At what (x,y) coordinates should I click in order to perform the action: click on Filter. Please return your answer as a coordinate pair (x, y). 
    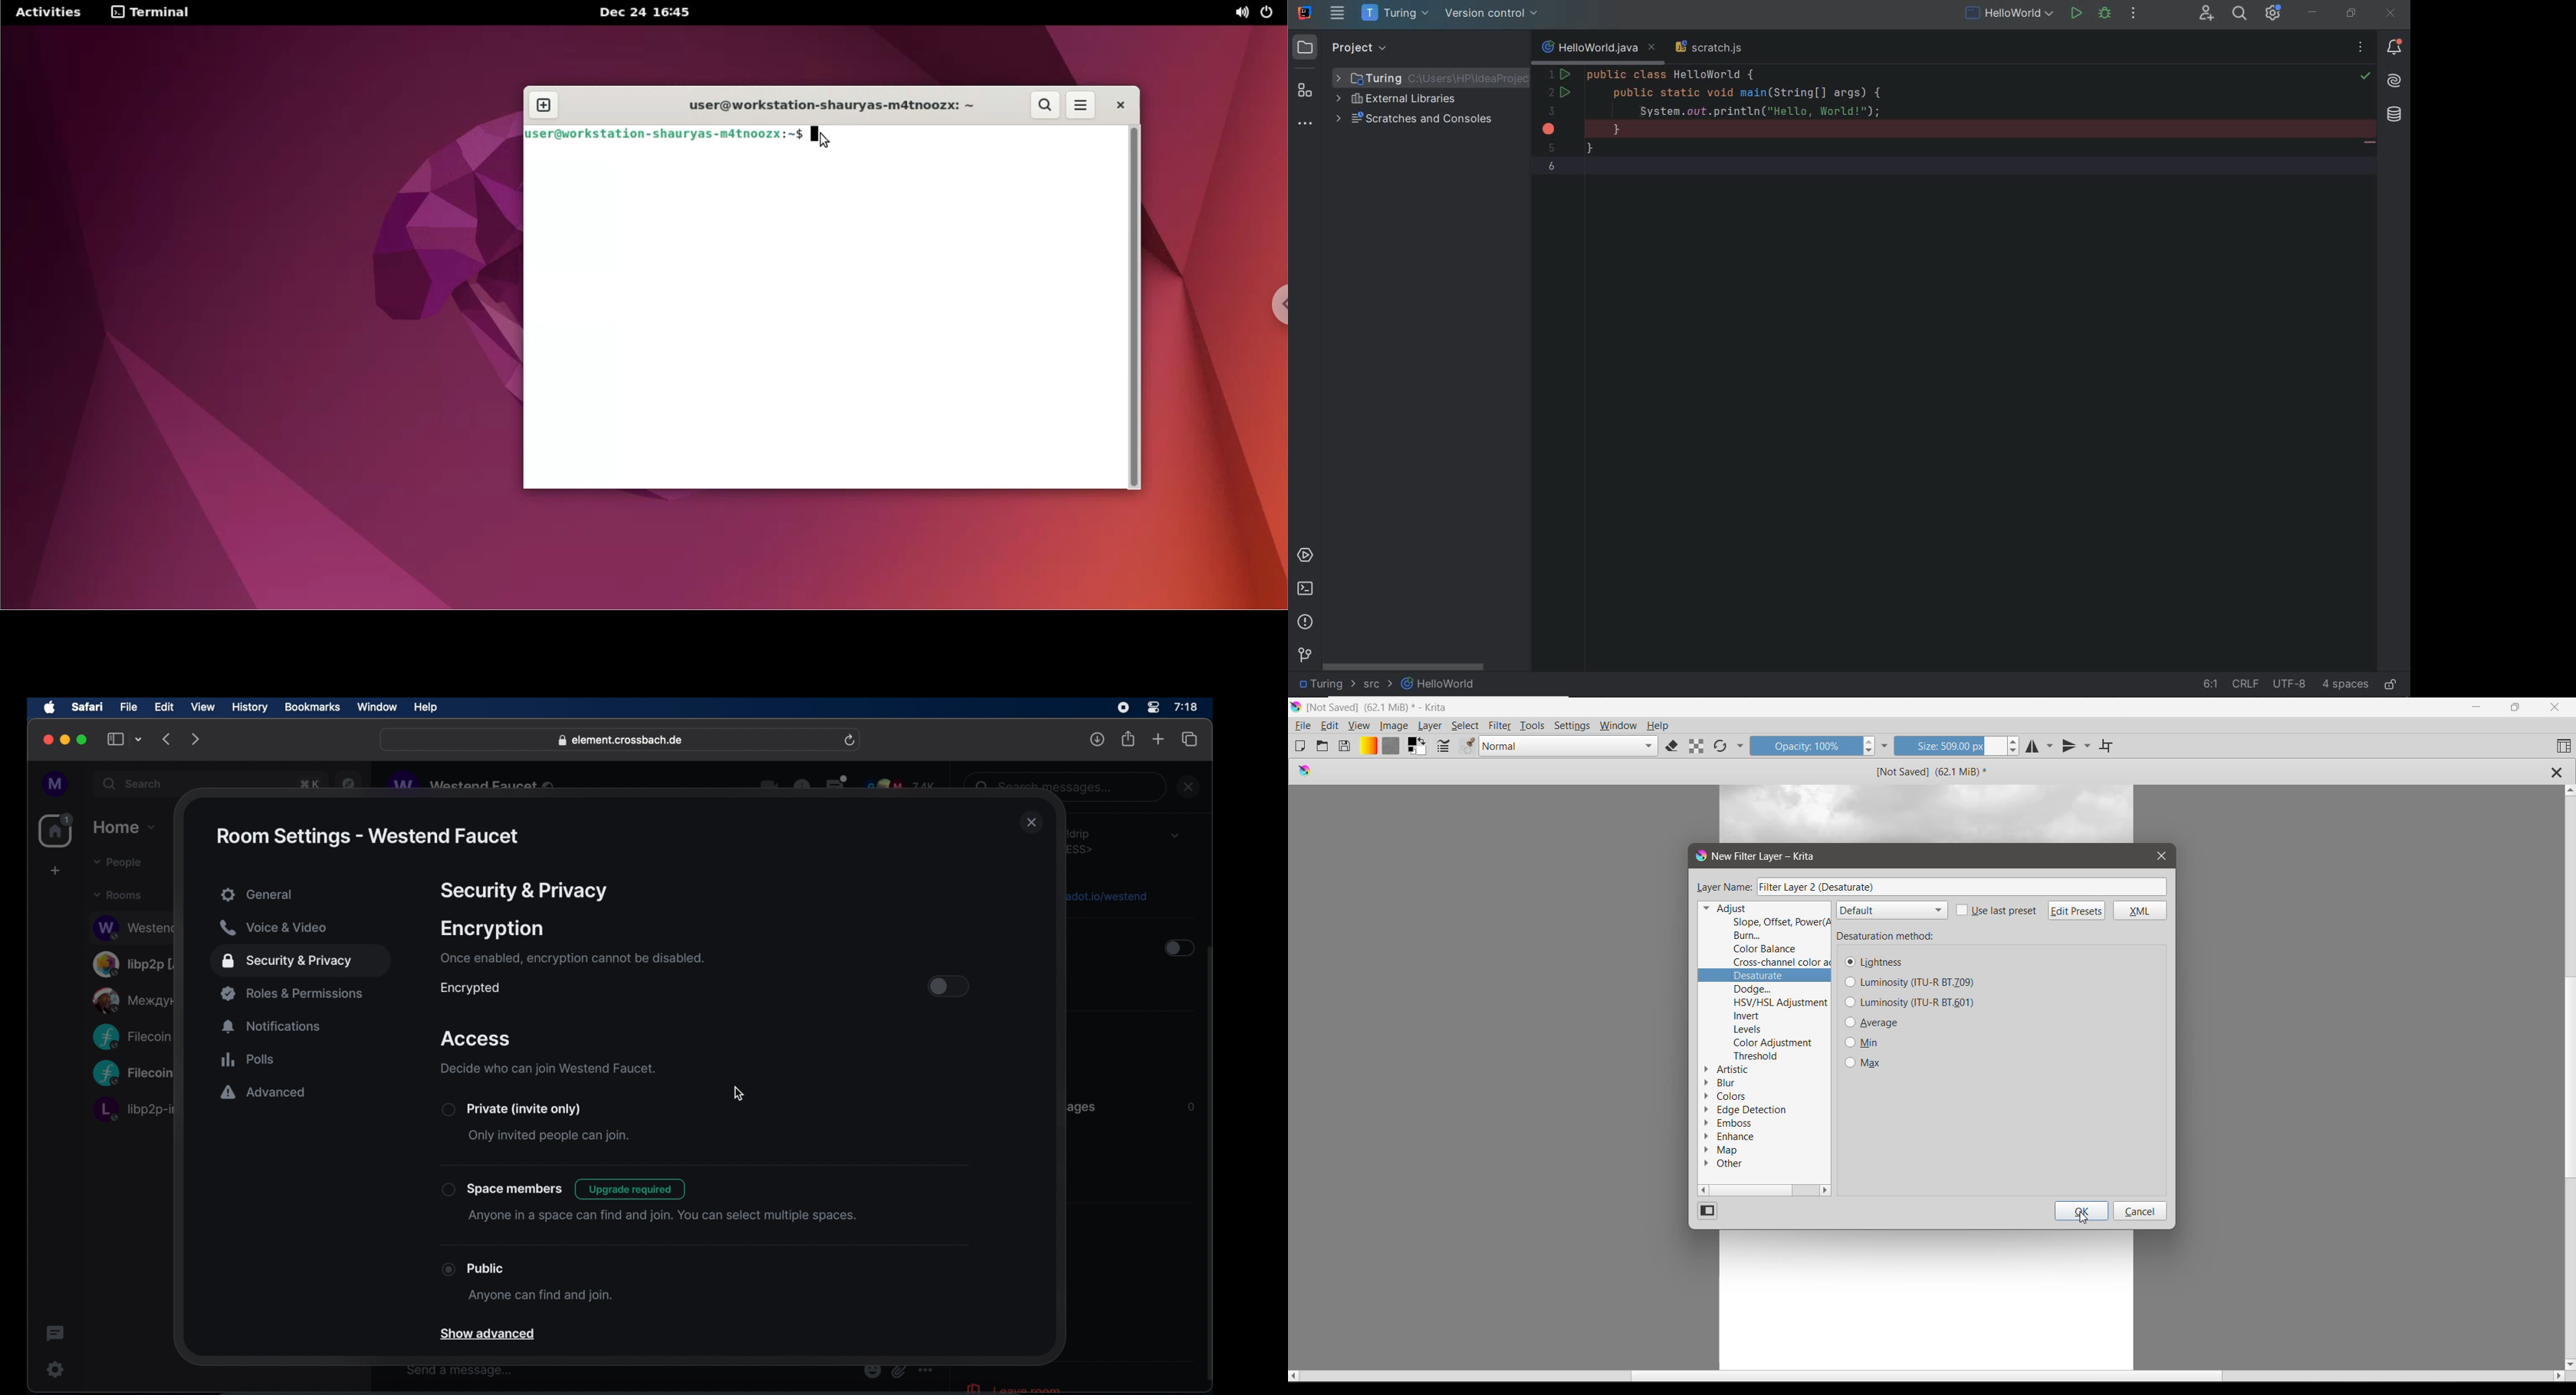
    Looking at the image, I should click on (1501, 726).